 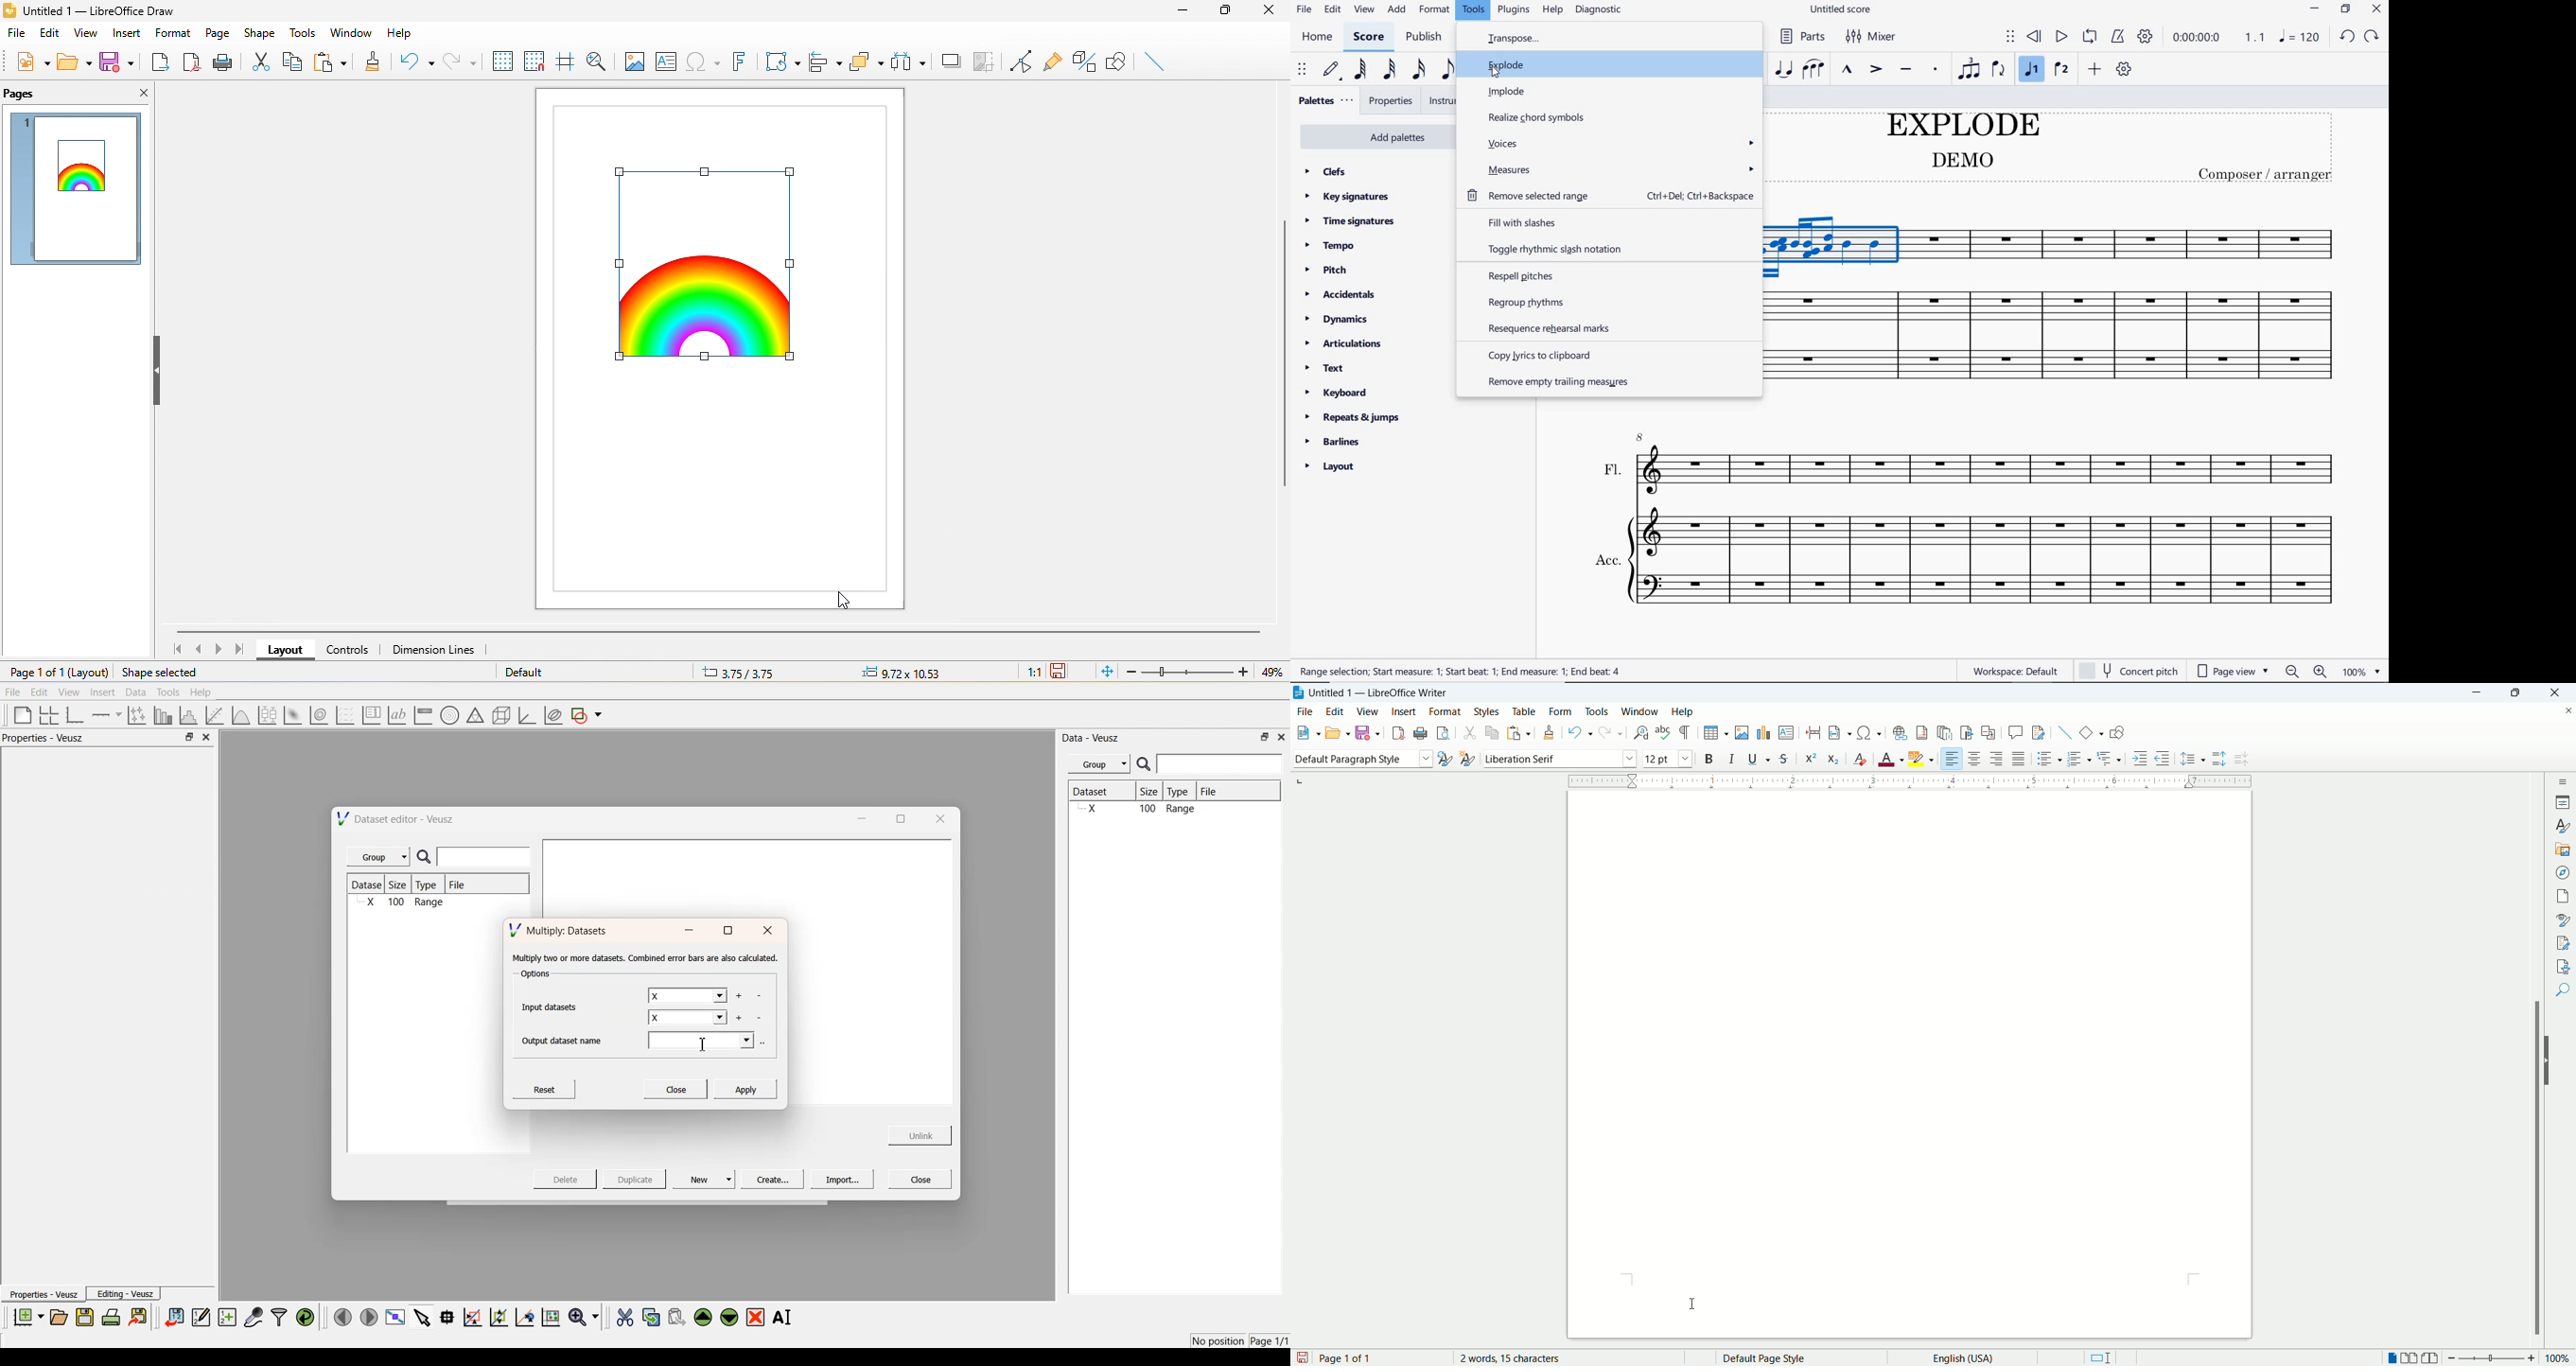 I want to click on strikethrough, so click(x=1784, y=760).